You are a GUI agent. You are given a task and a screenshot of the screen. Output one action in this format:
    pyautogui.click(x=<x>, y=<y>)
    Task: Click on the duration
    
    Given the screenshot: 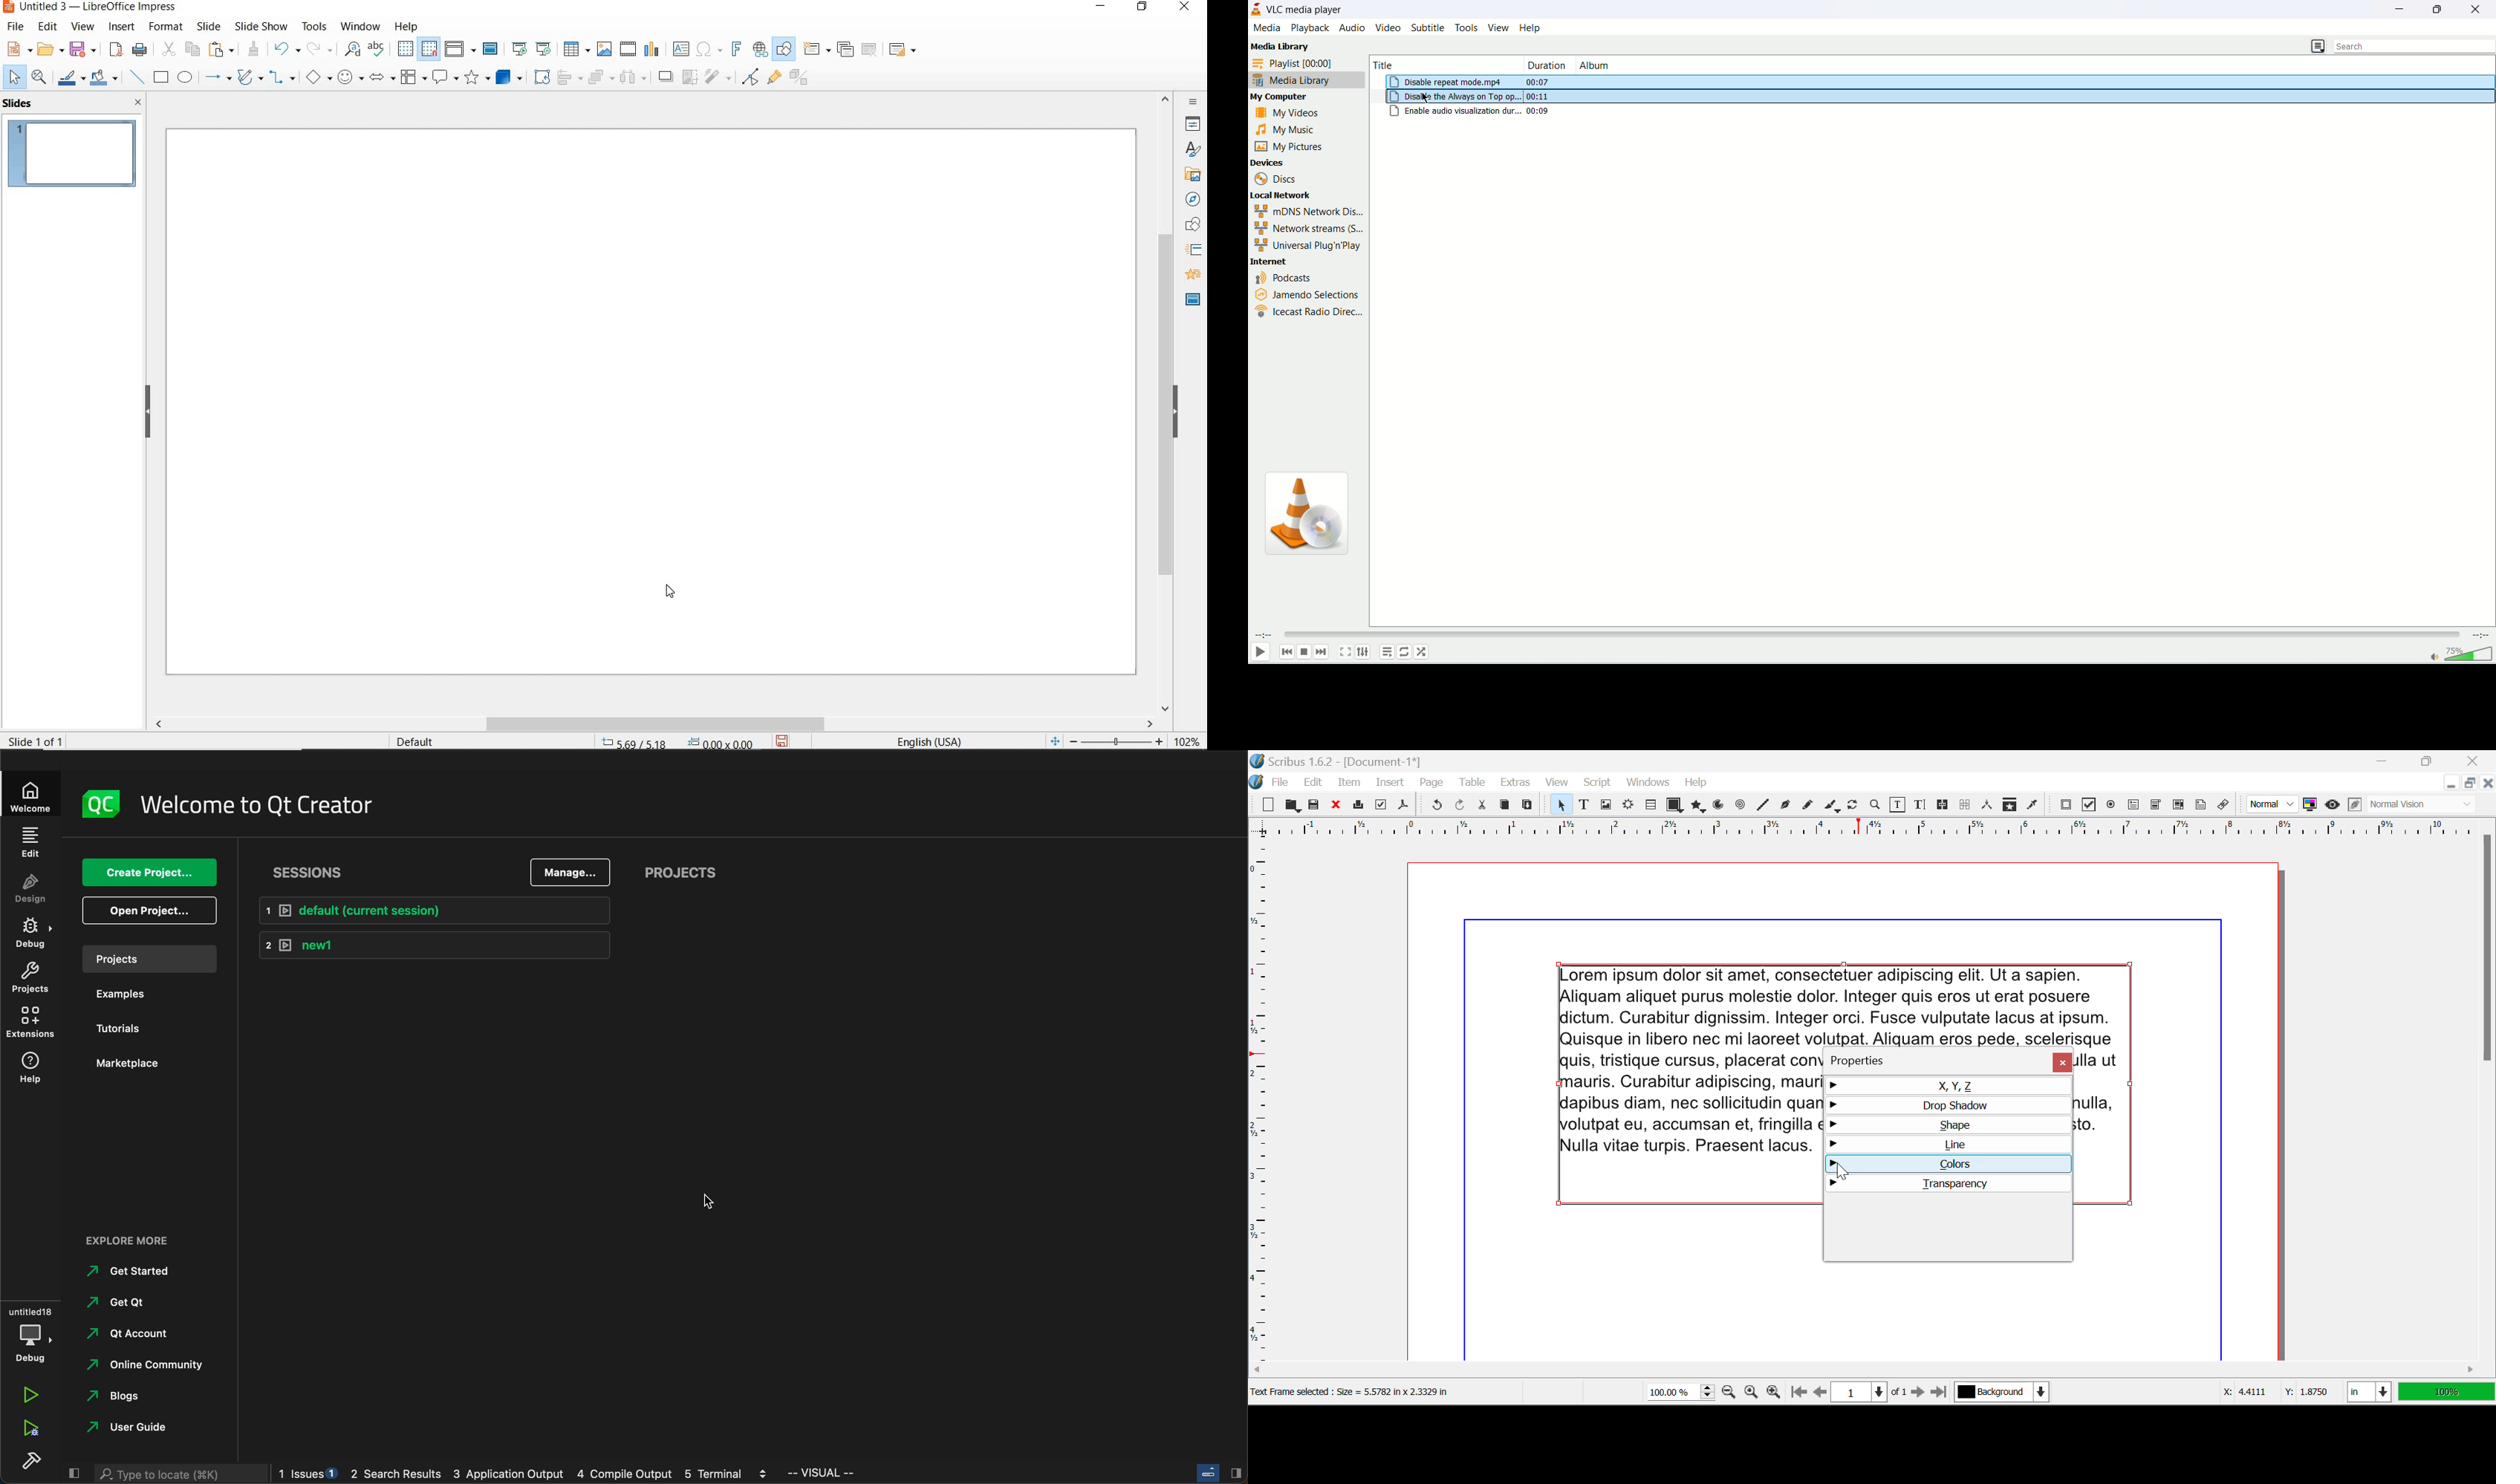 What is the action you would take?
    pyautogui.click(x=1548, y=64)
    